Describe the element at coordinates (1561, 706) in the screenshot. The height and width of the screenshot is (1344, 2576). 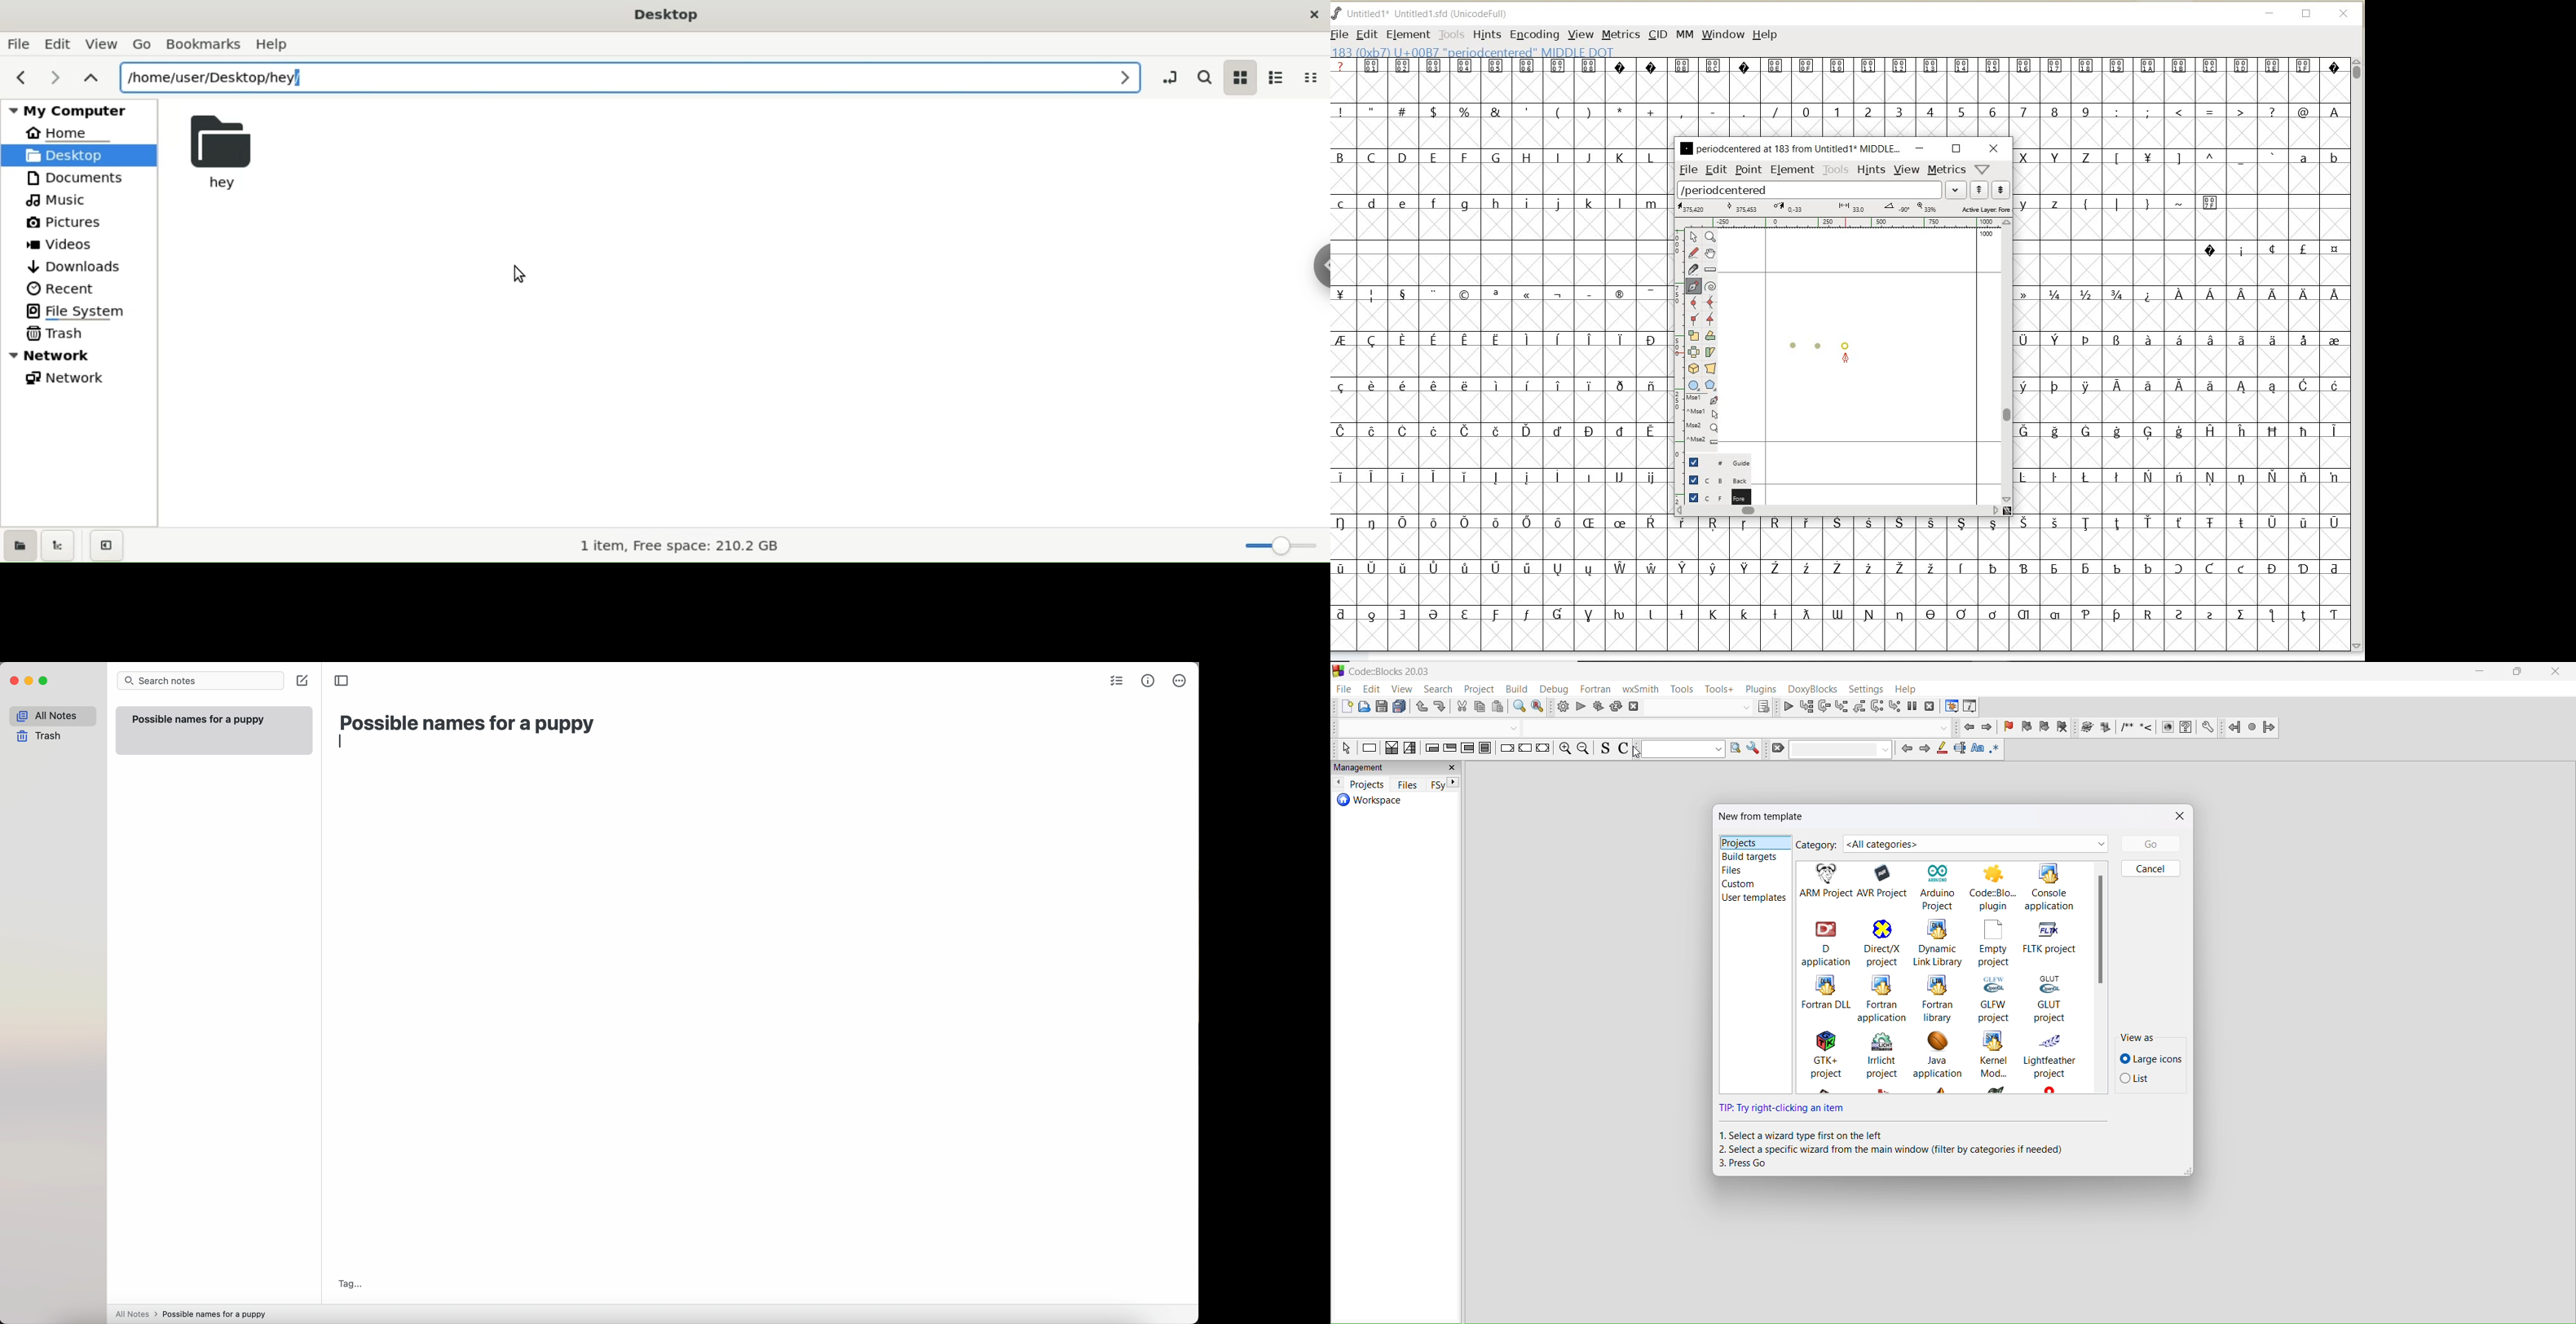
I see `build` at that location.